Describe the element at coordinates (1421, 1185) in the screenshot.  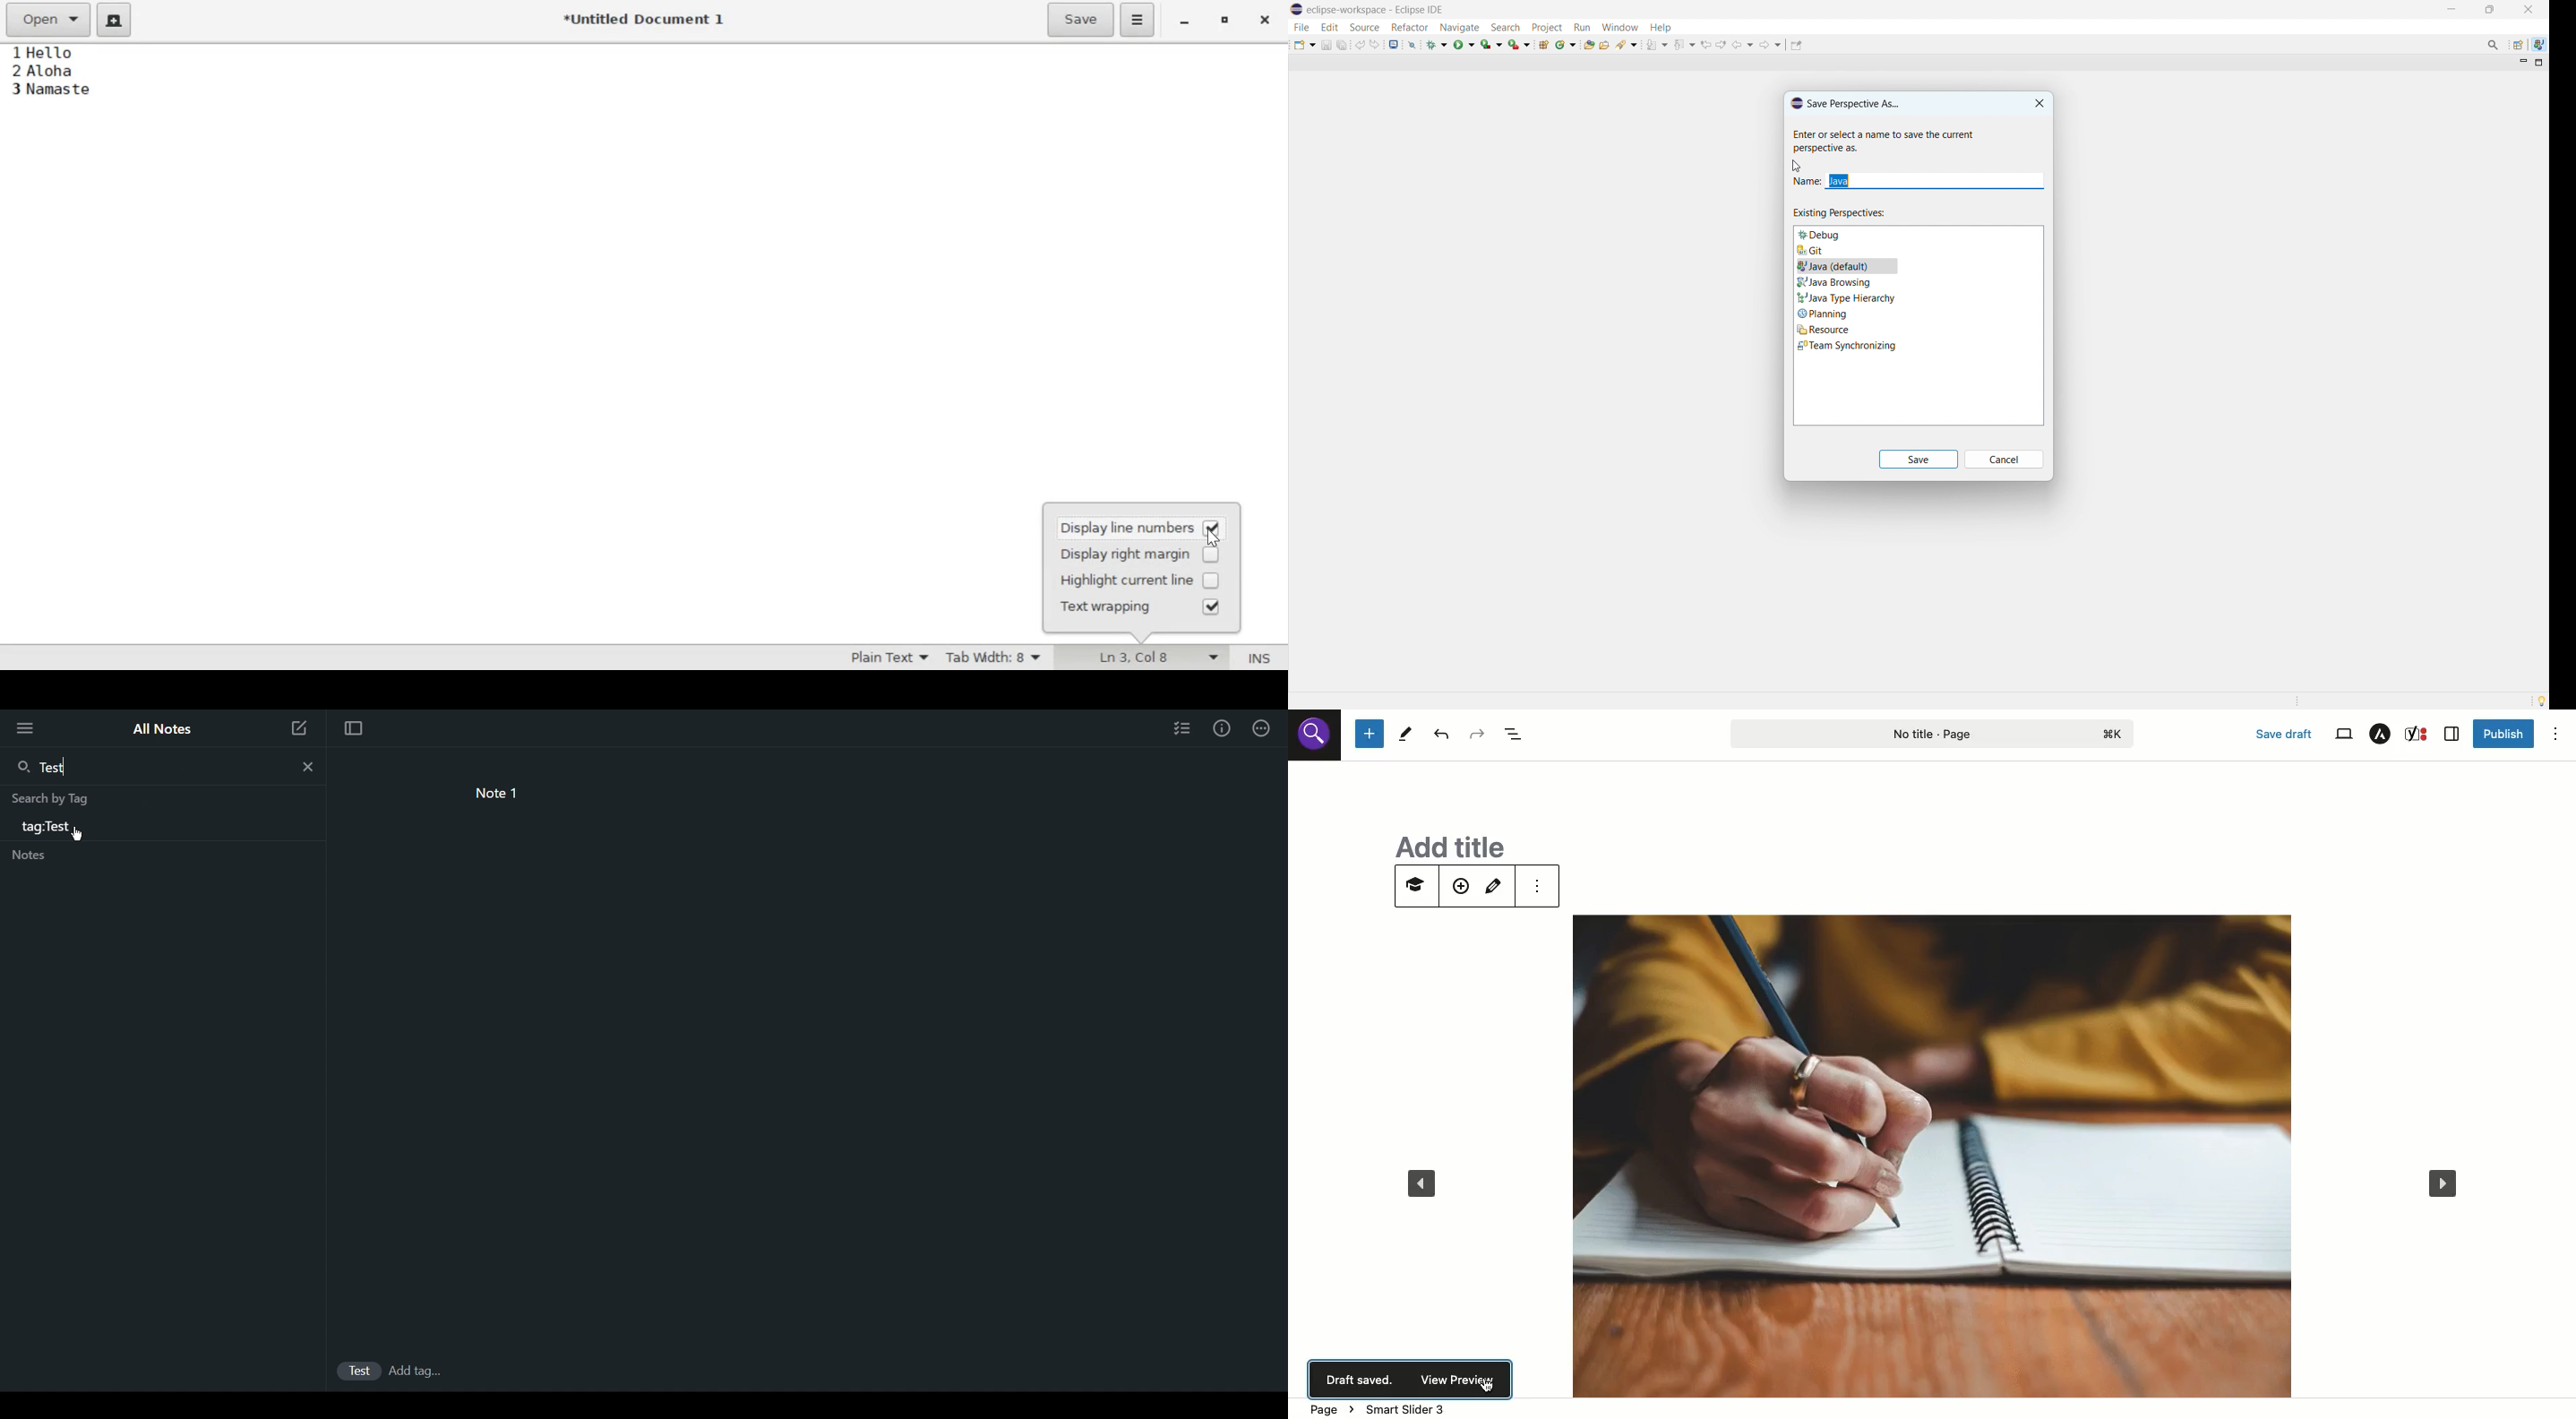
I see `previous` at that location.